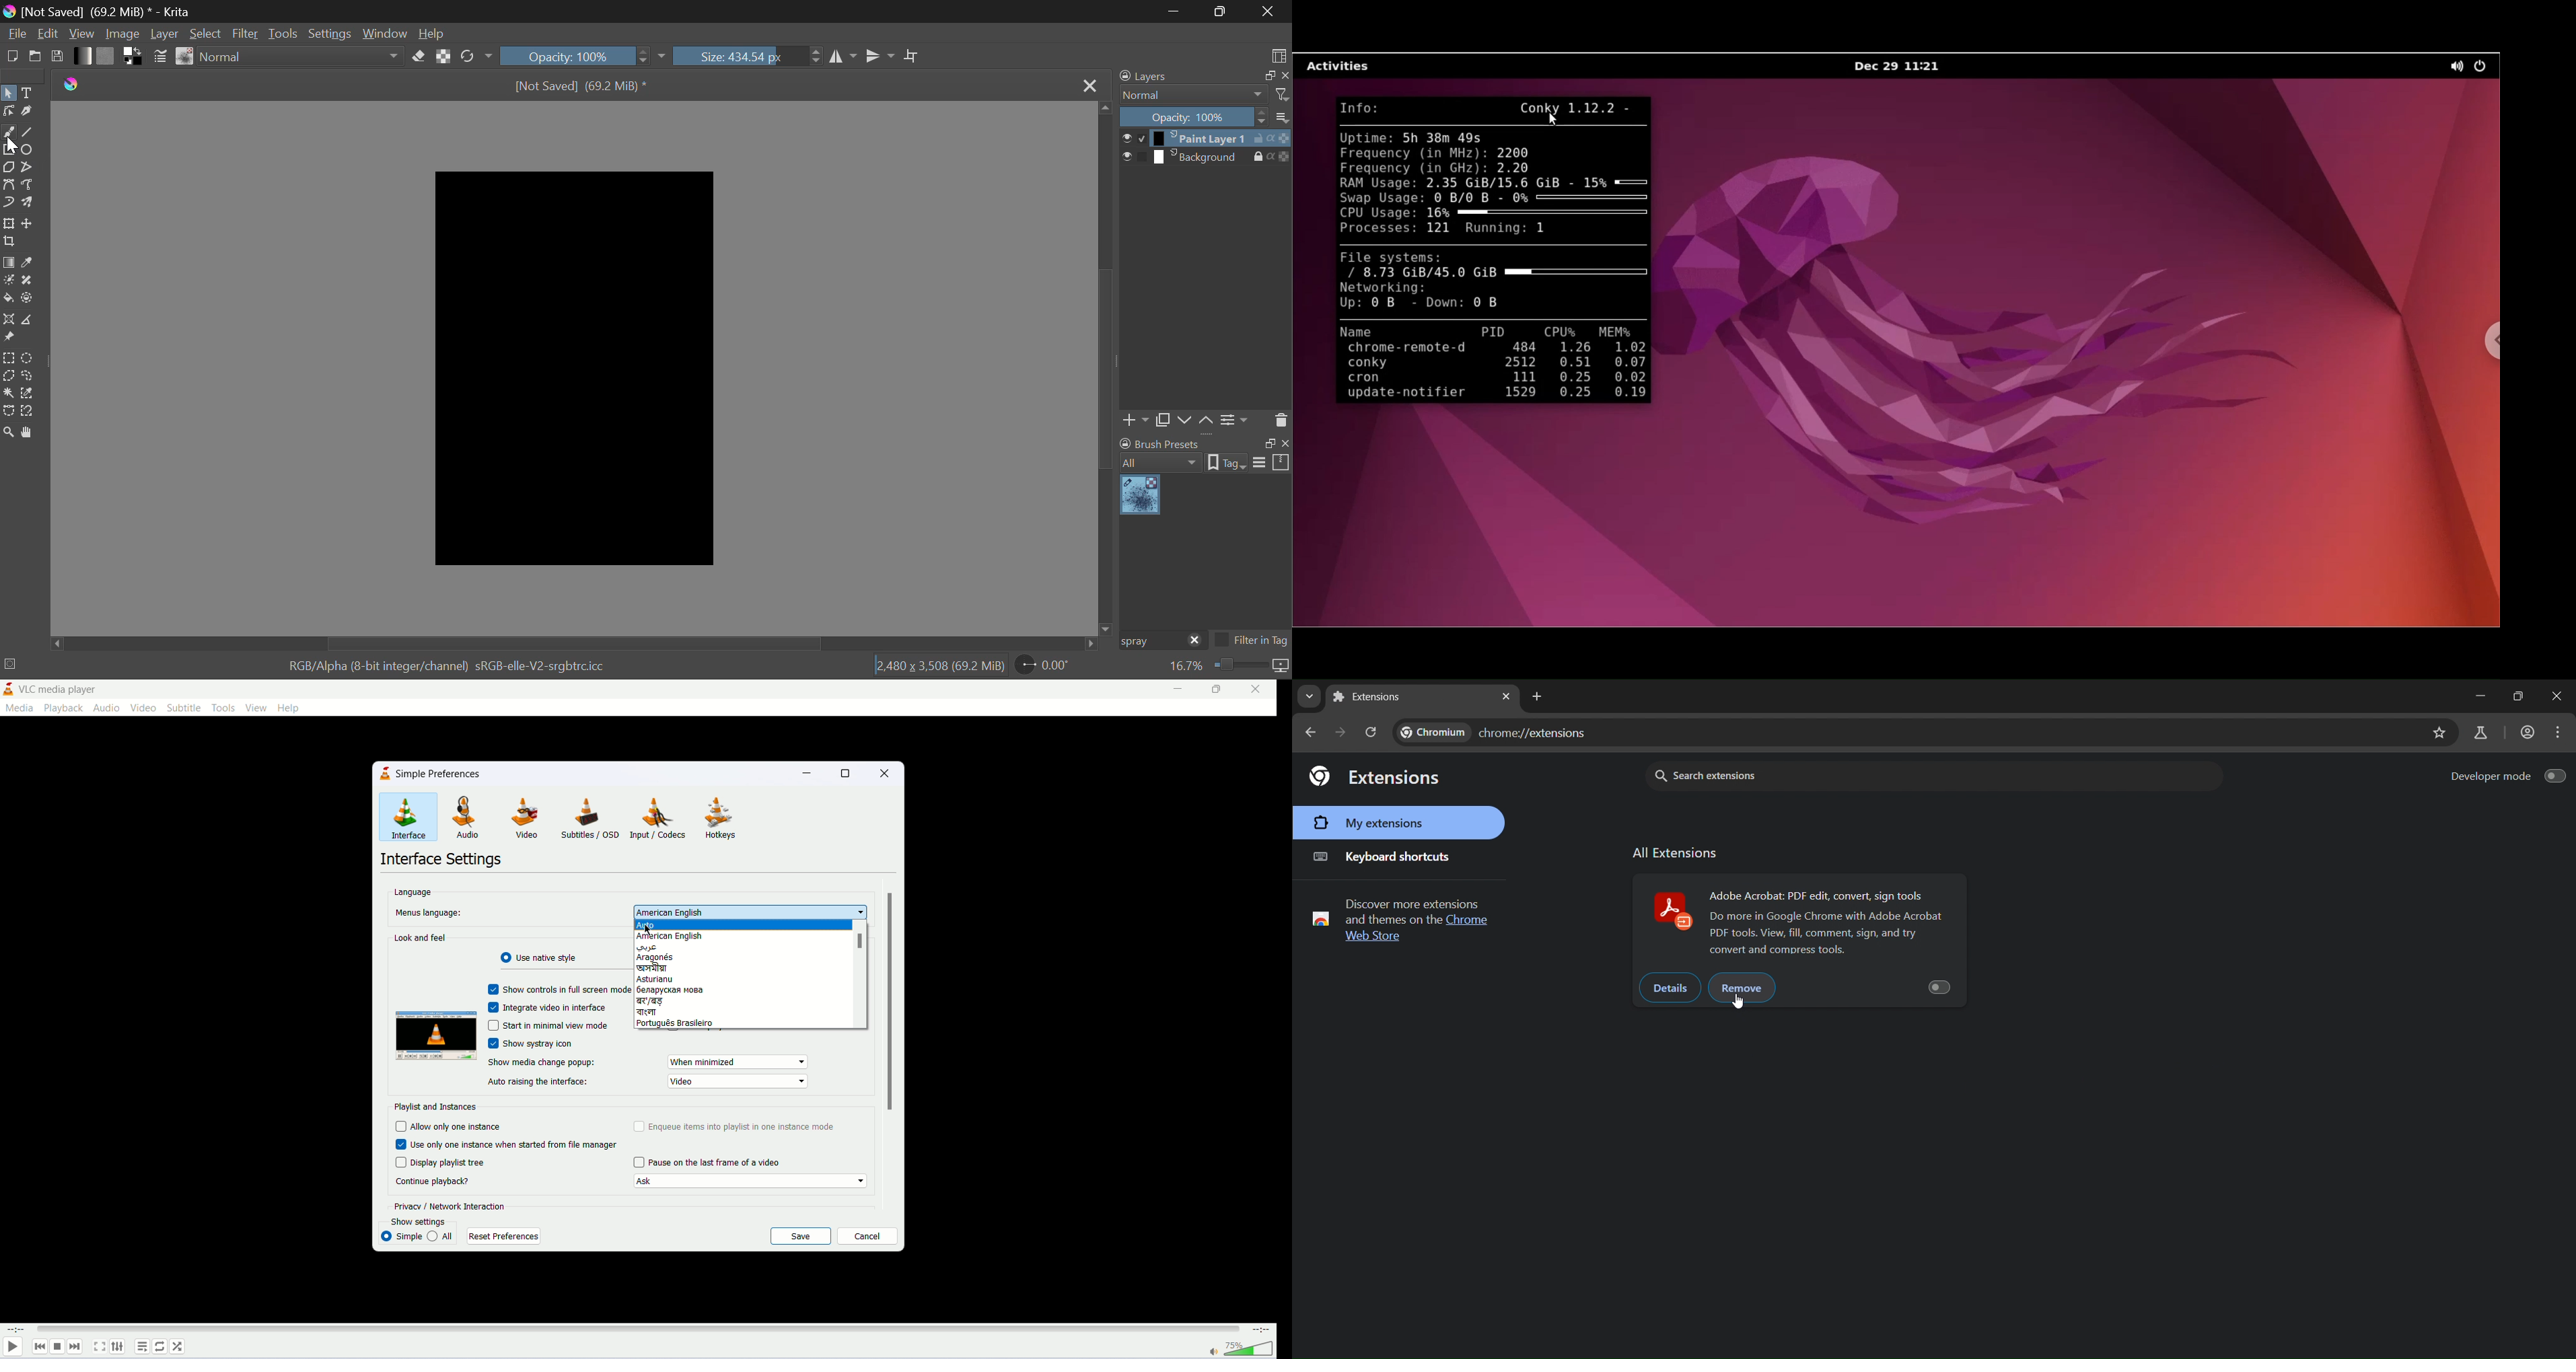 The image size is (2576, 1372). Describe the element at coordinates (577, 642) in the screenshot. I see `Scroll Bar` at that location.